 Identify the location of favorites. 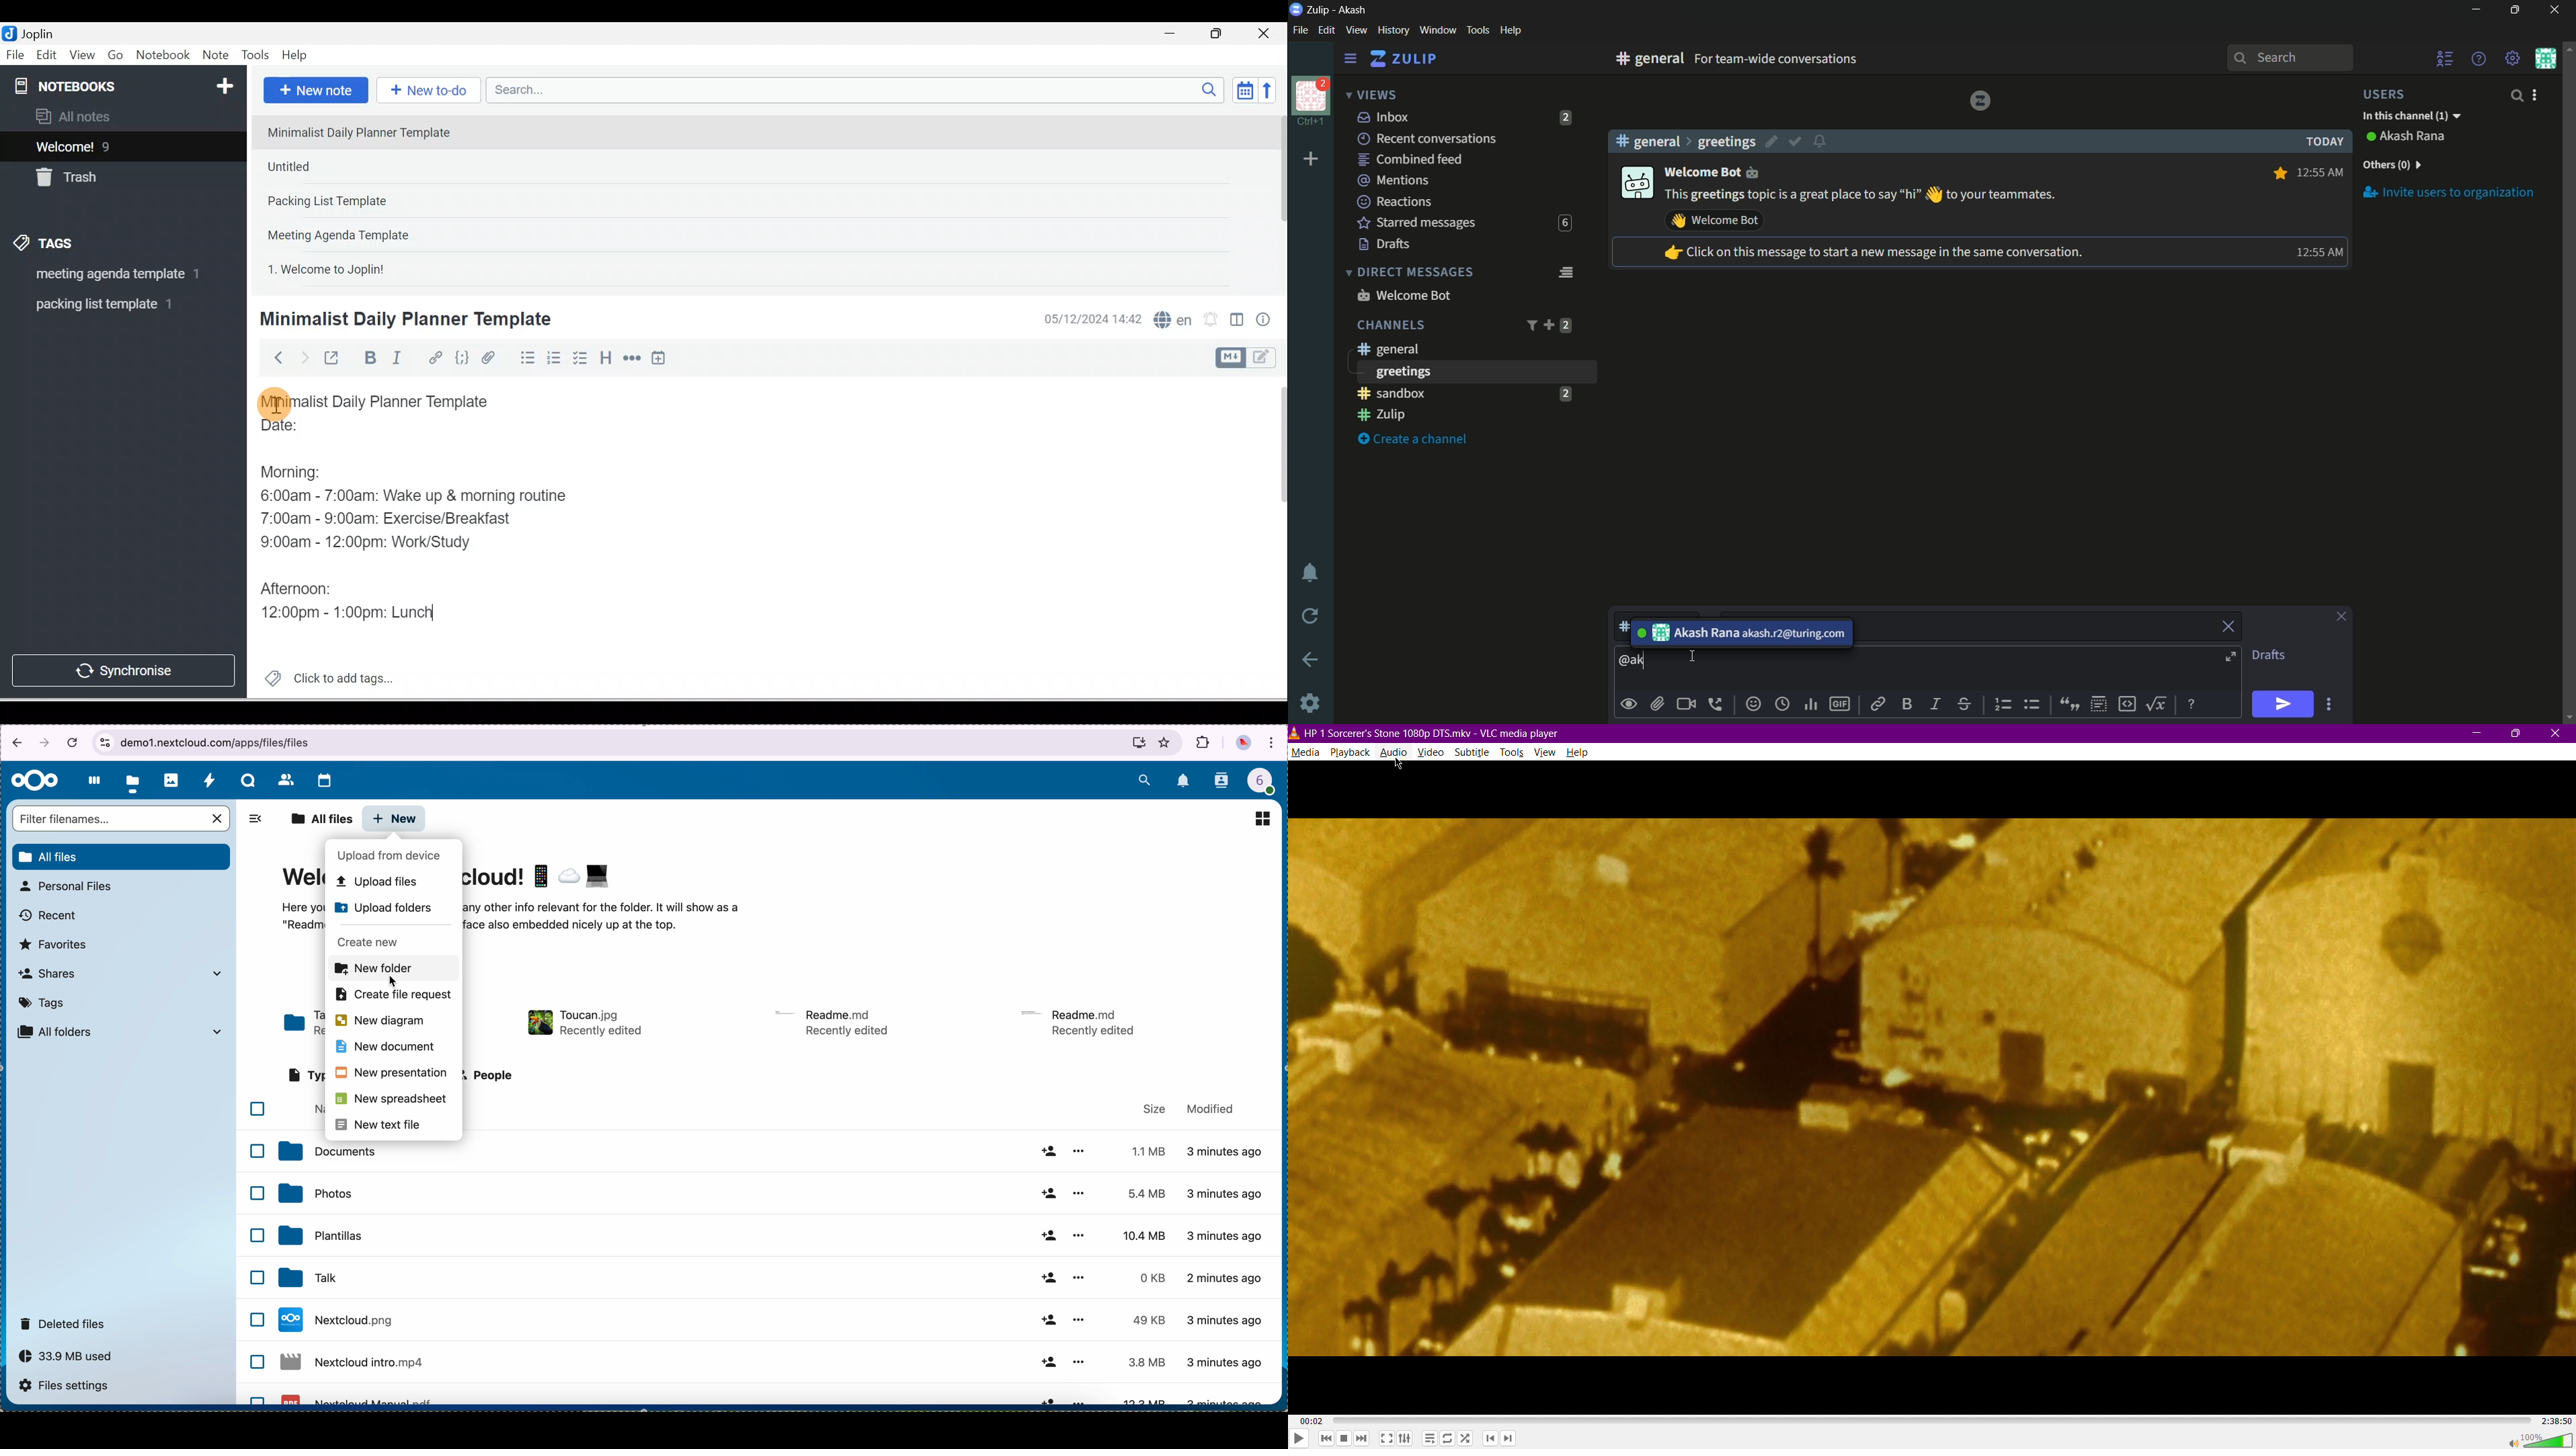
(54, 945).